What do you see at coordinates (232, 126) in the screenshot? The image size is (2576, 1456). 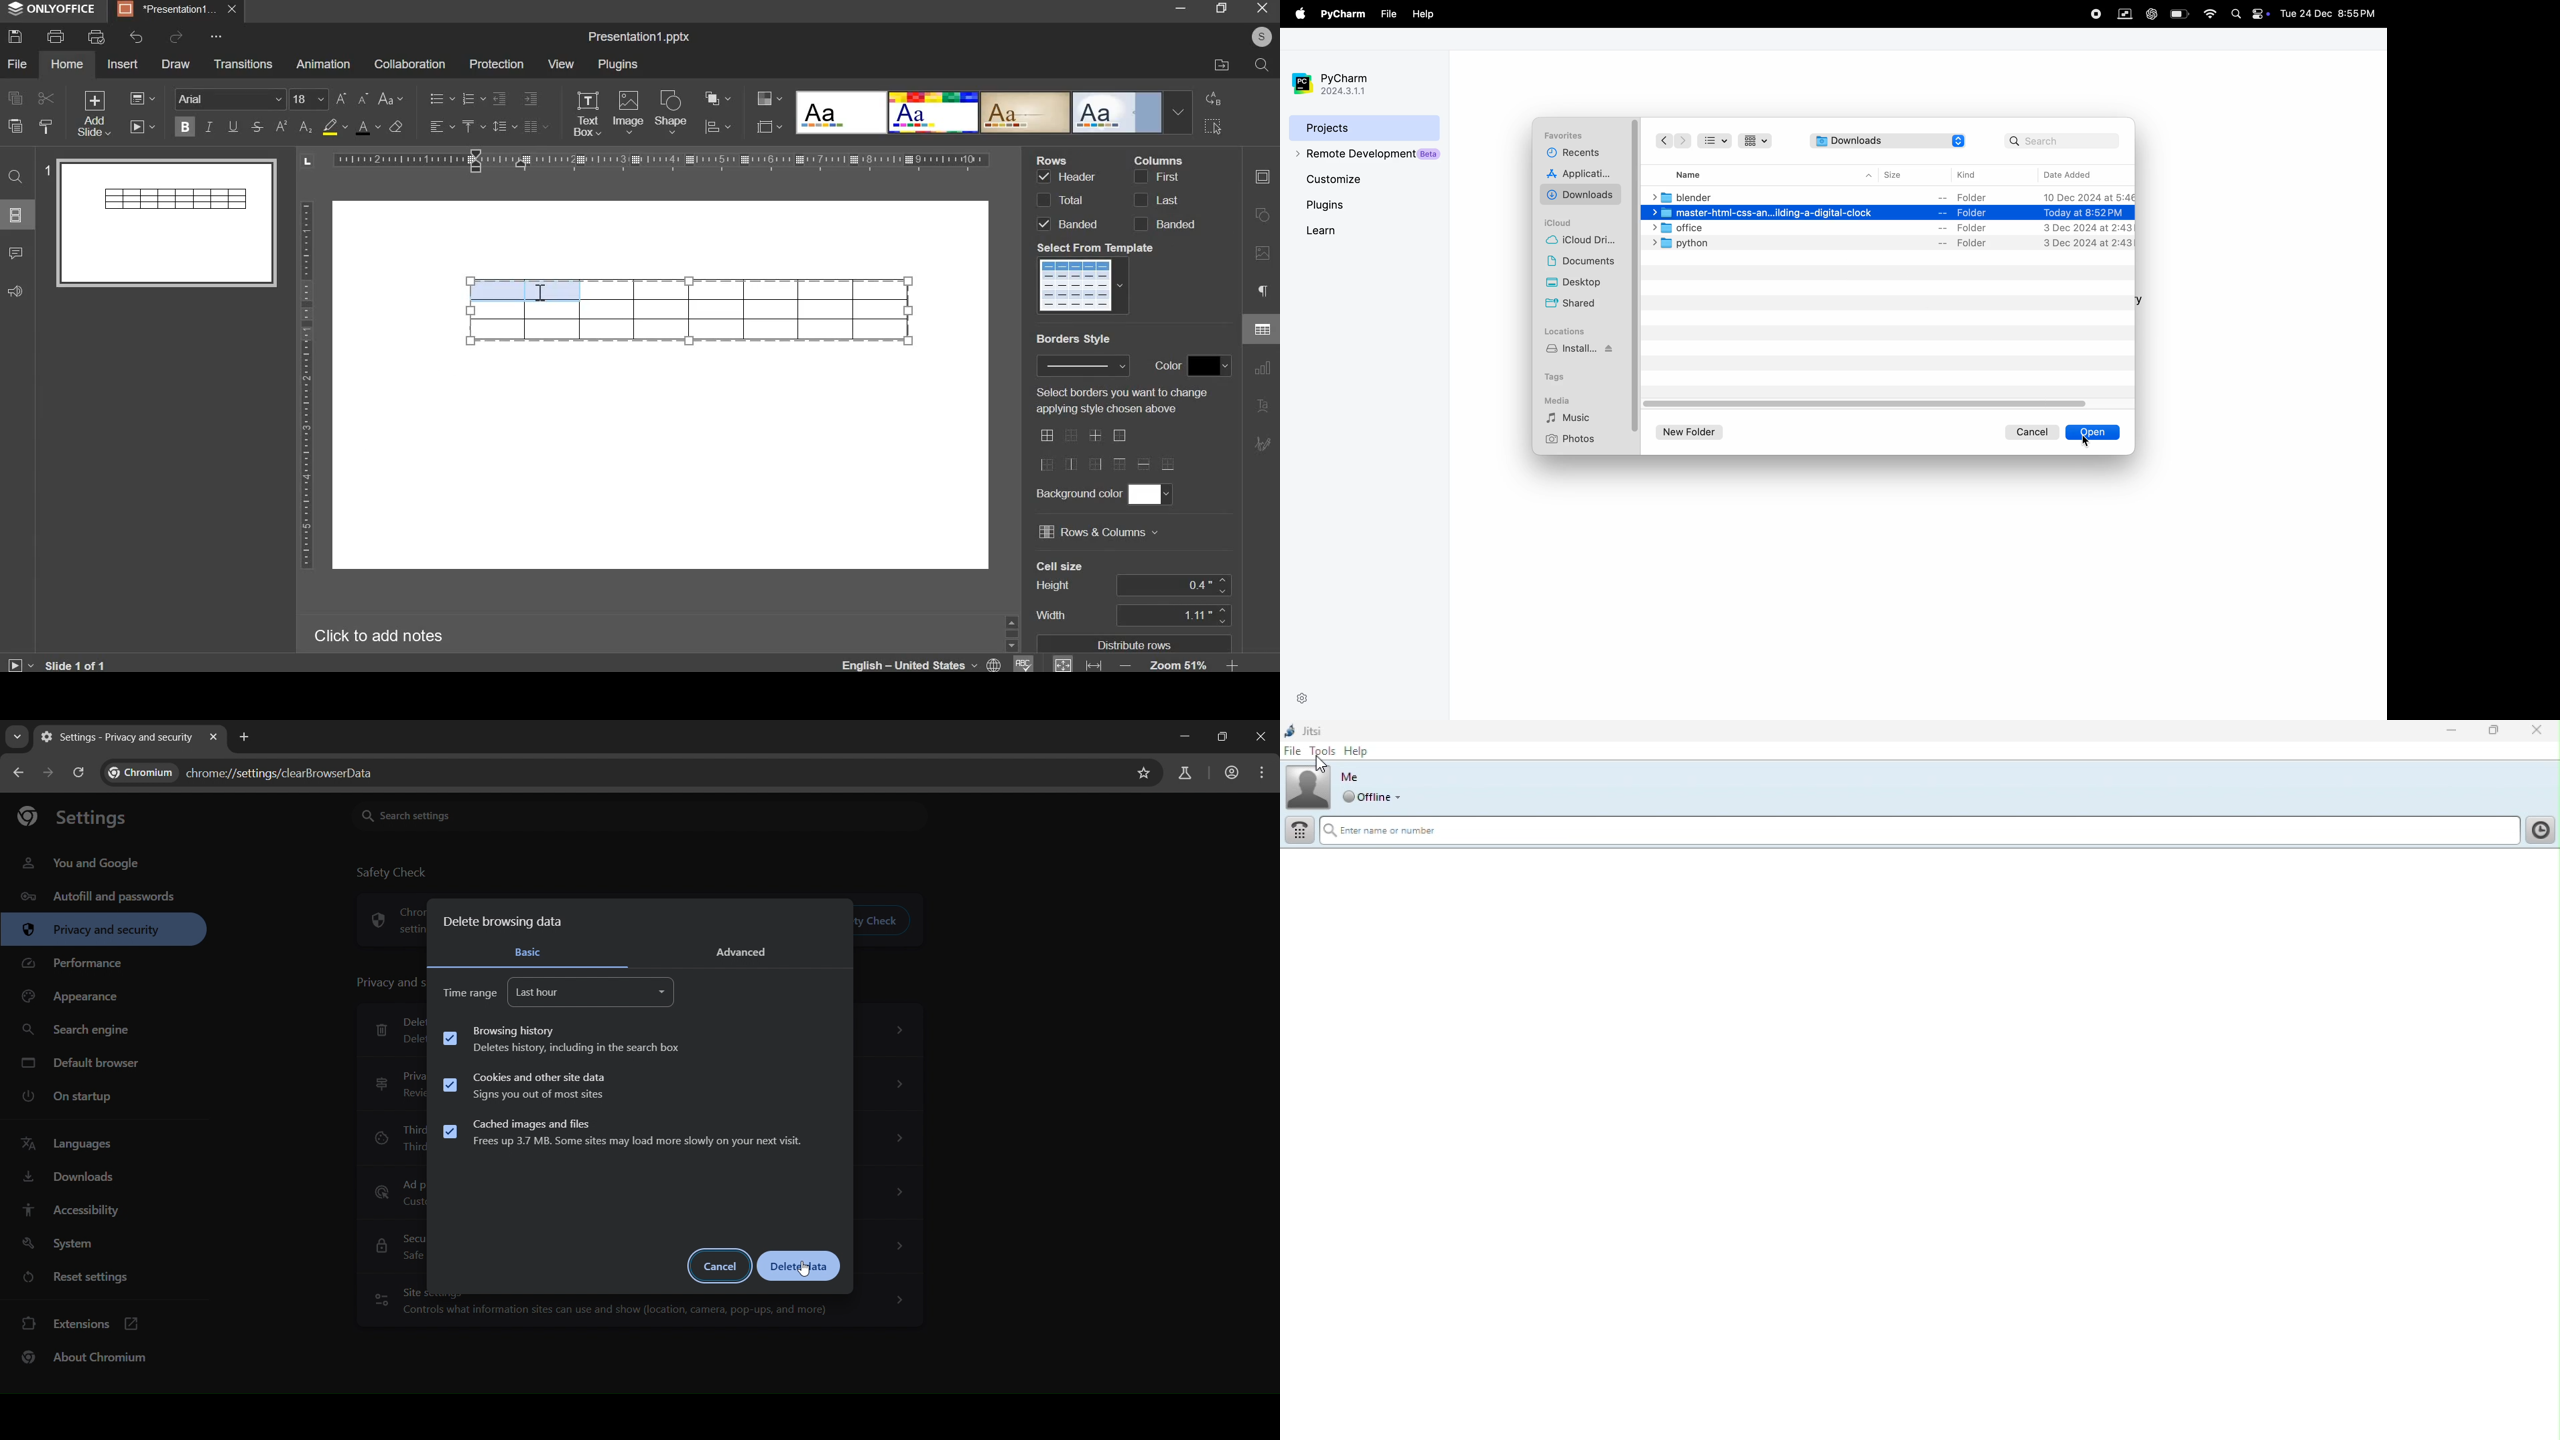 I see `underline` at bounding box center [232, 126].